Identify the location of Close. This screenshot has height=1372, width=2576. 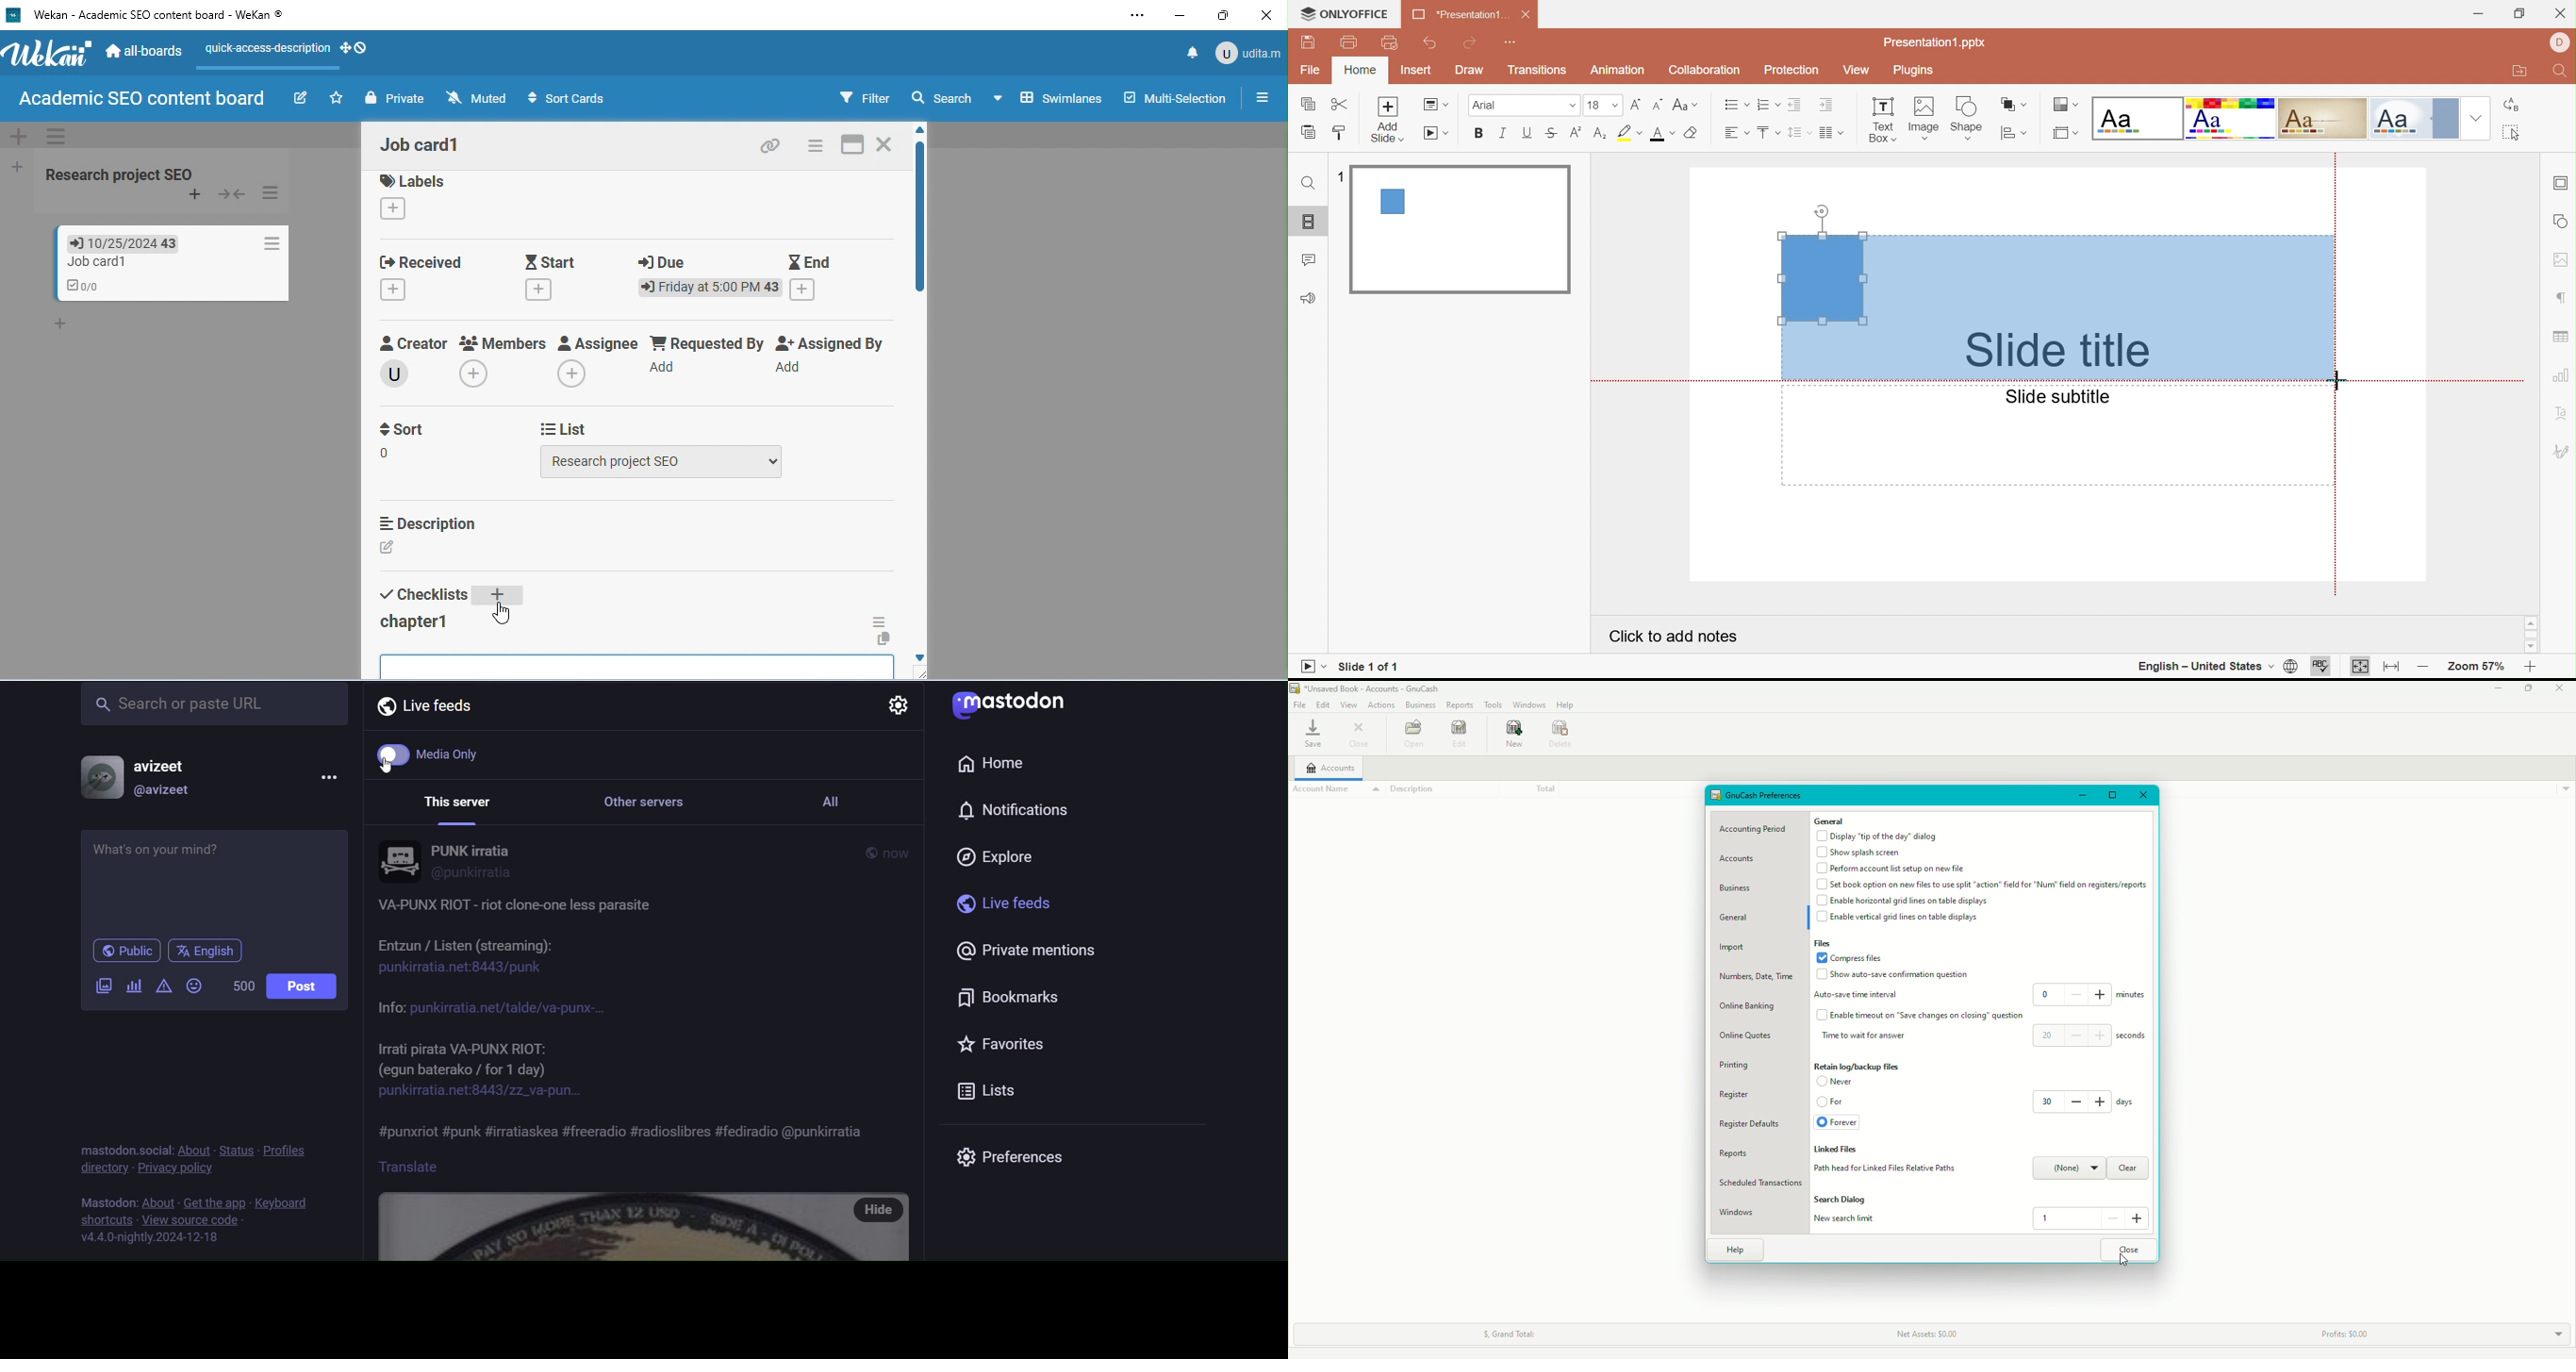
(1364, 737).